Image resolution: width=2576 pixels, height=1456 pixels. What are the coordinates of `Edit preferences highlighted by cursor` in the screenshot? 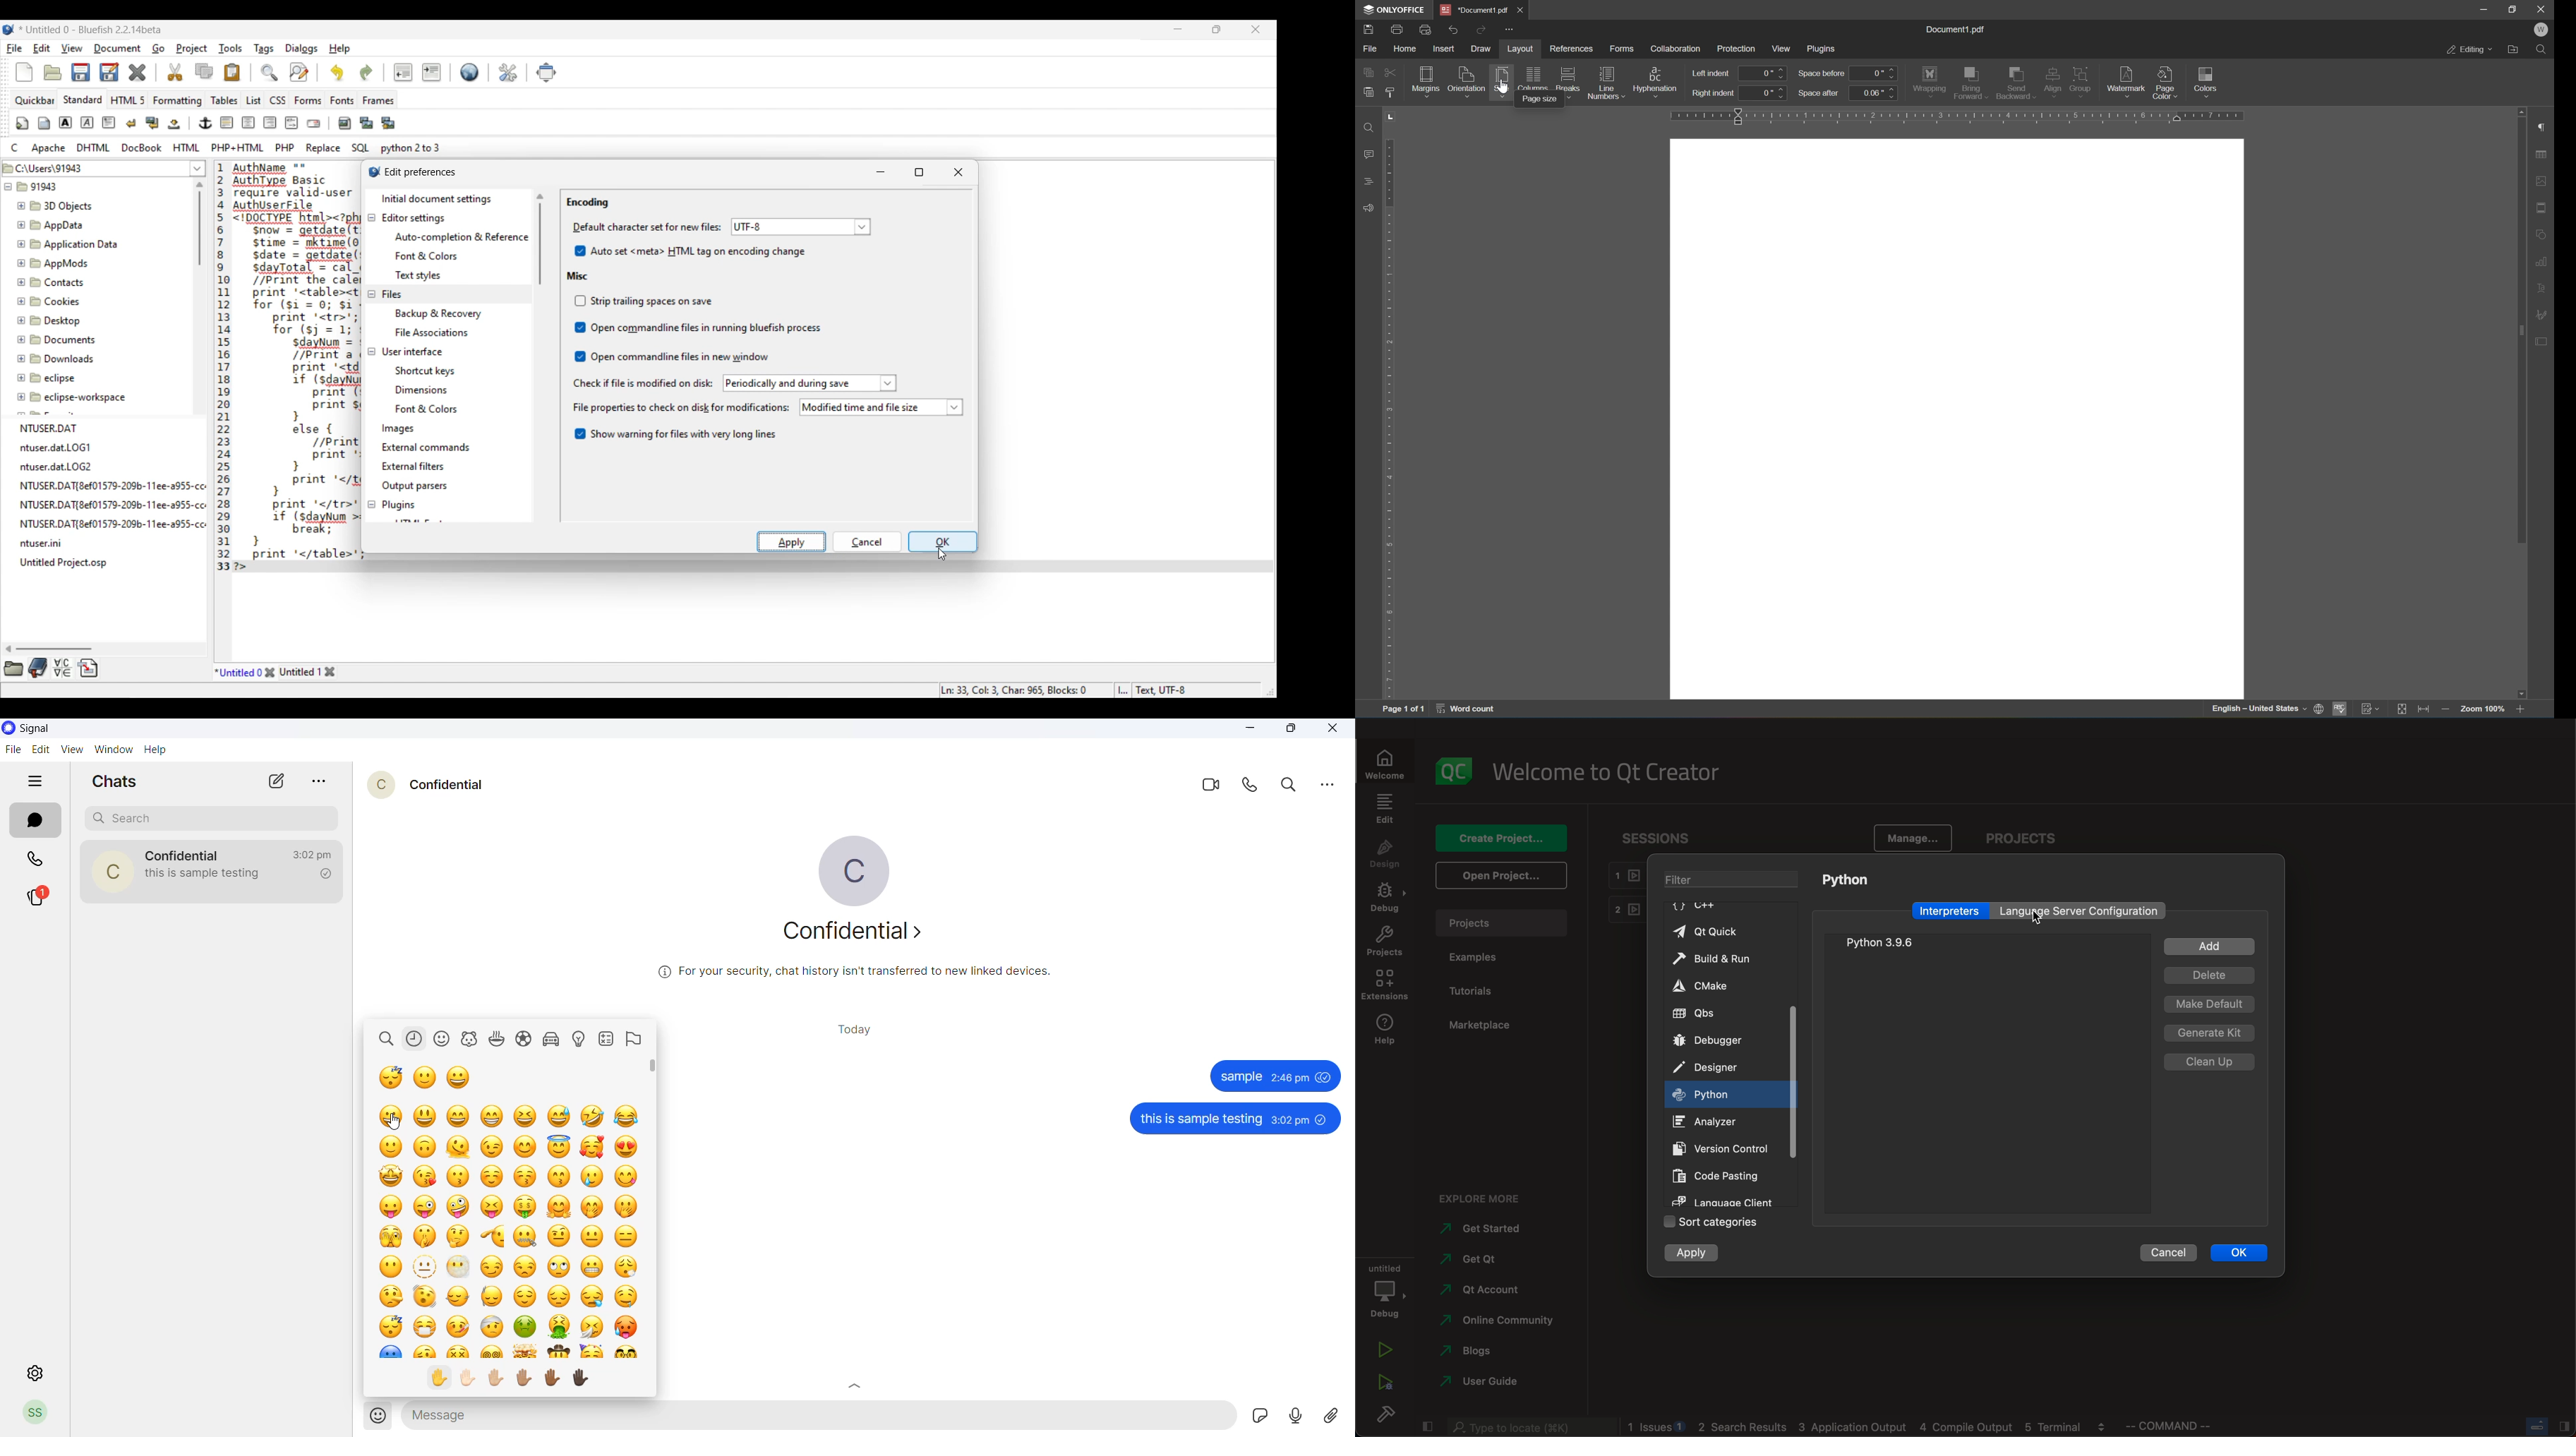 It's located at (509, 73).